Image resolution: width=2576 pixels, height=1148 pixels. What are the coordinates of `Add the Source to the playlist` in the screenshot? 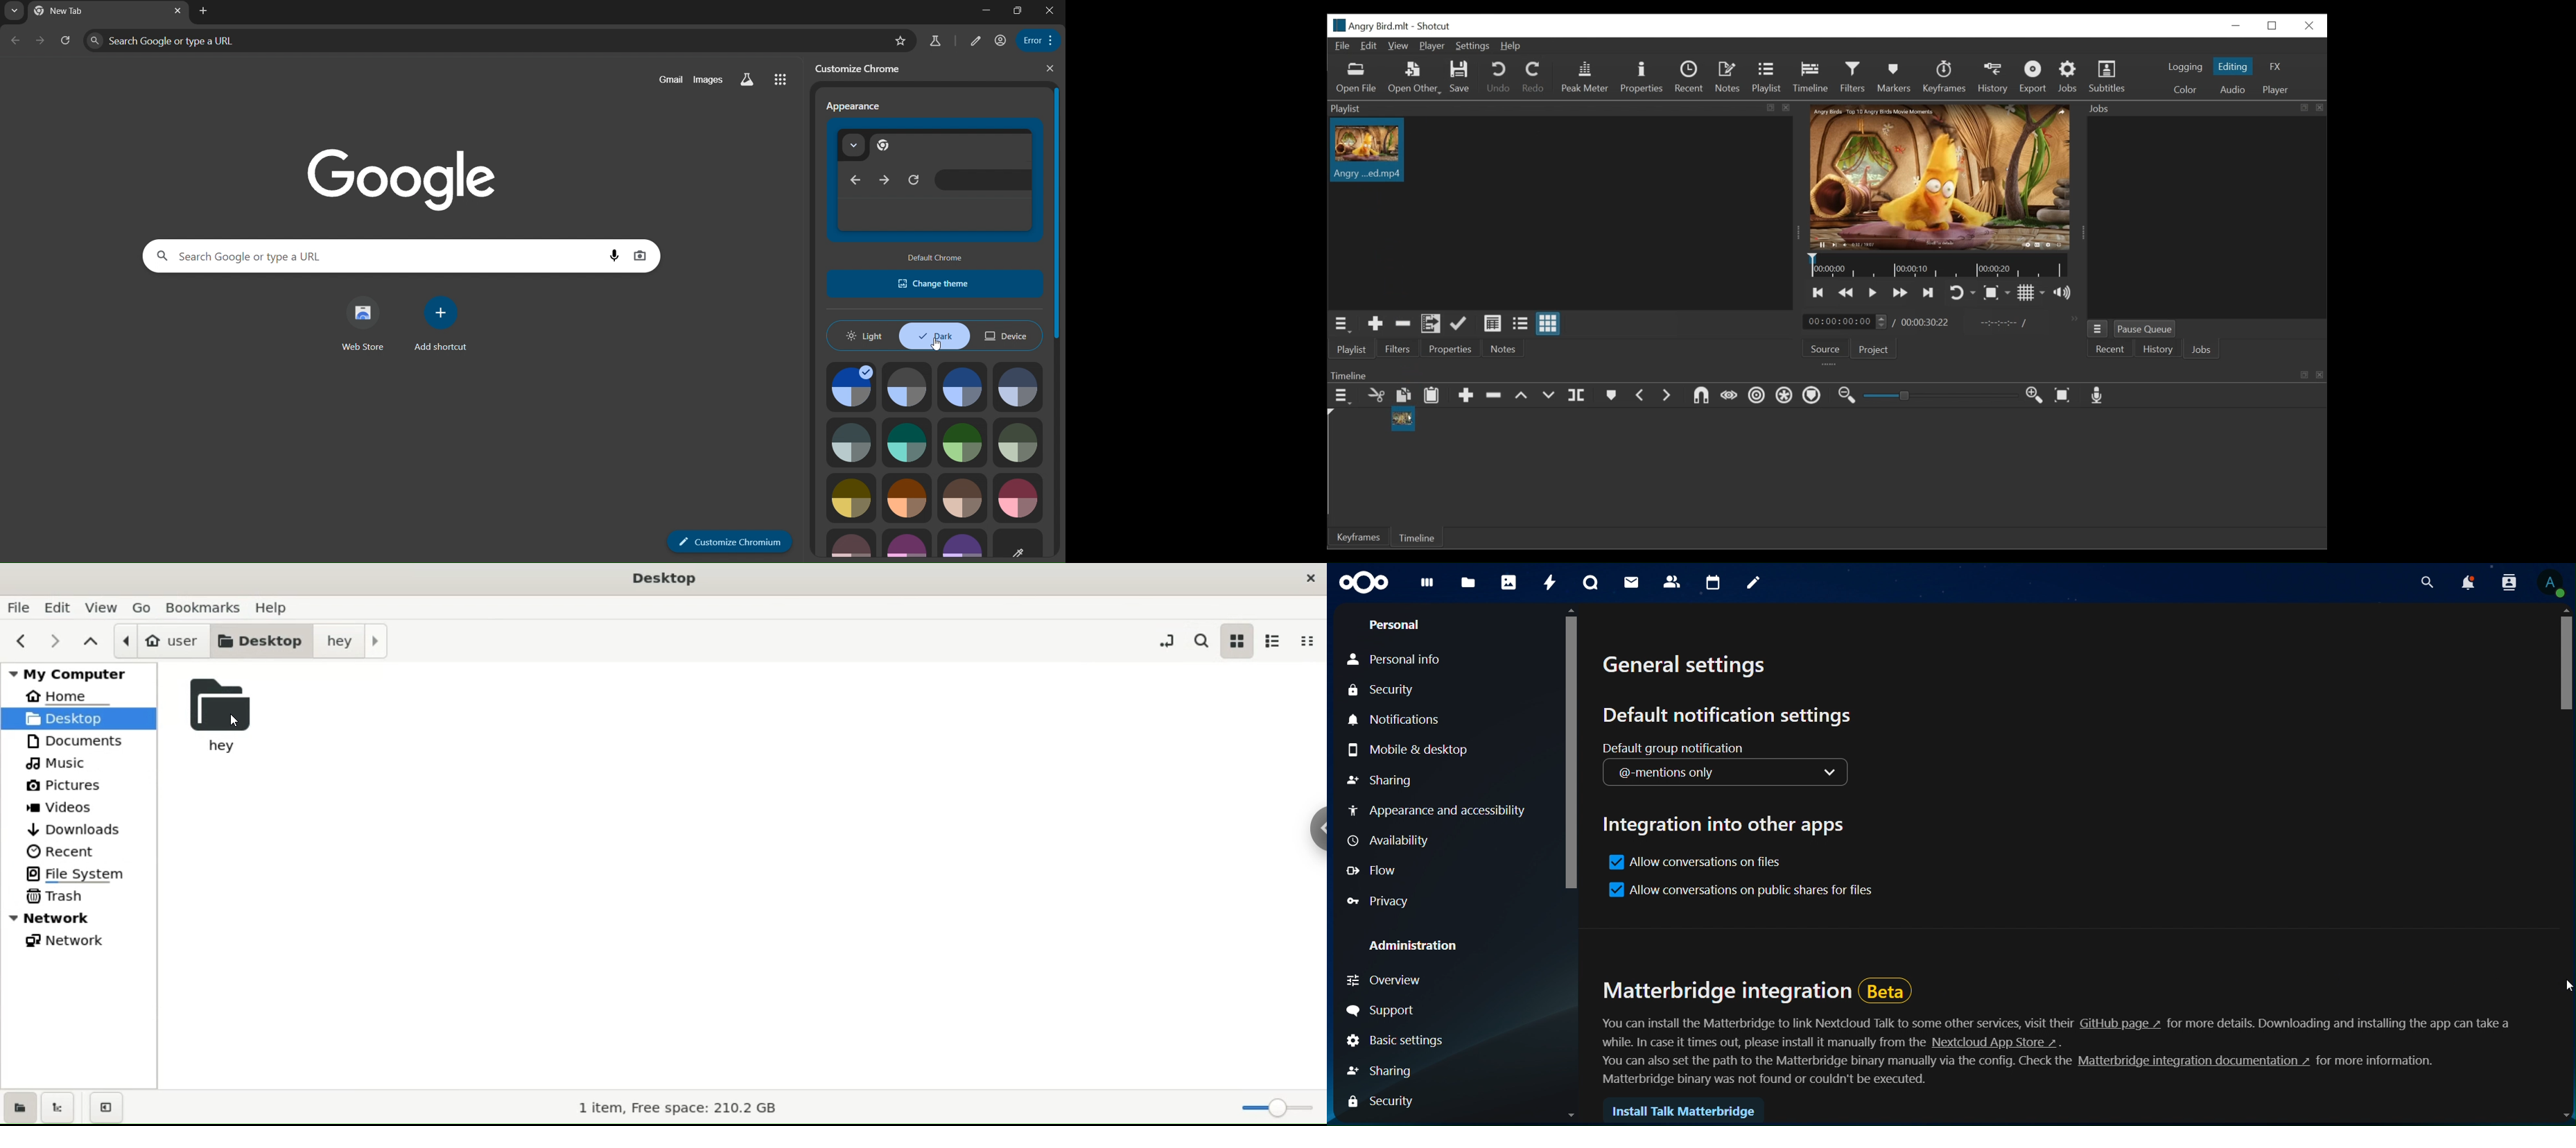 It's located at (1375, 324).